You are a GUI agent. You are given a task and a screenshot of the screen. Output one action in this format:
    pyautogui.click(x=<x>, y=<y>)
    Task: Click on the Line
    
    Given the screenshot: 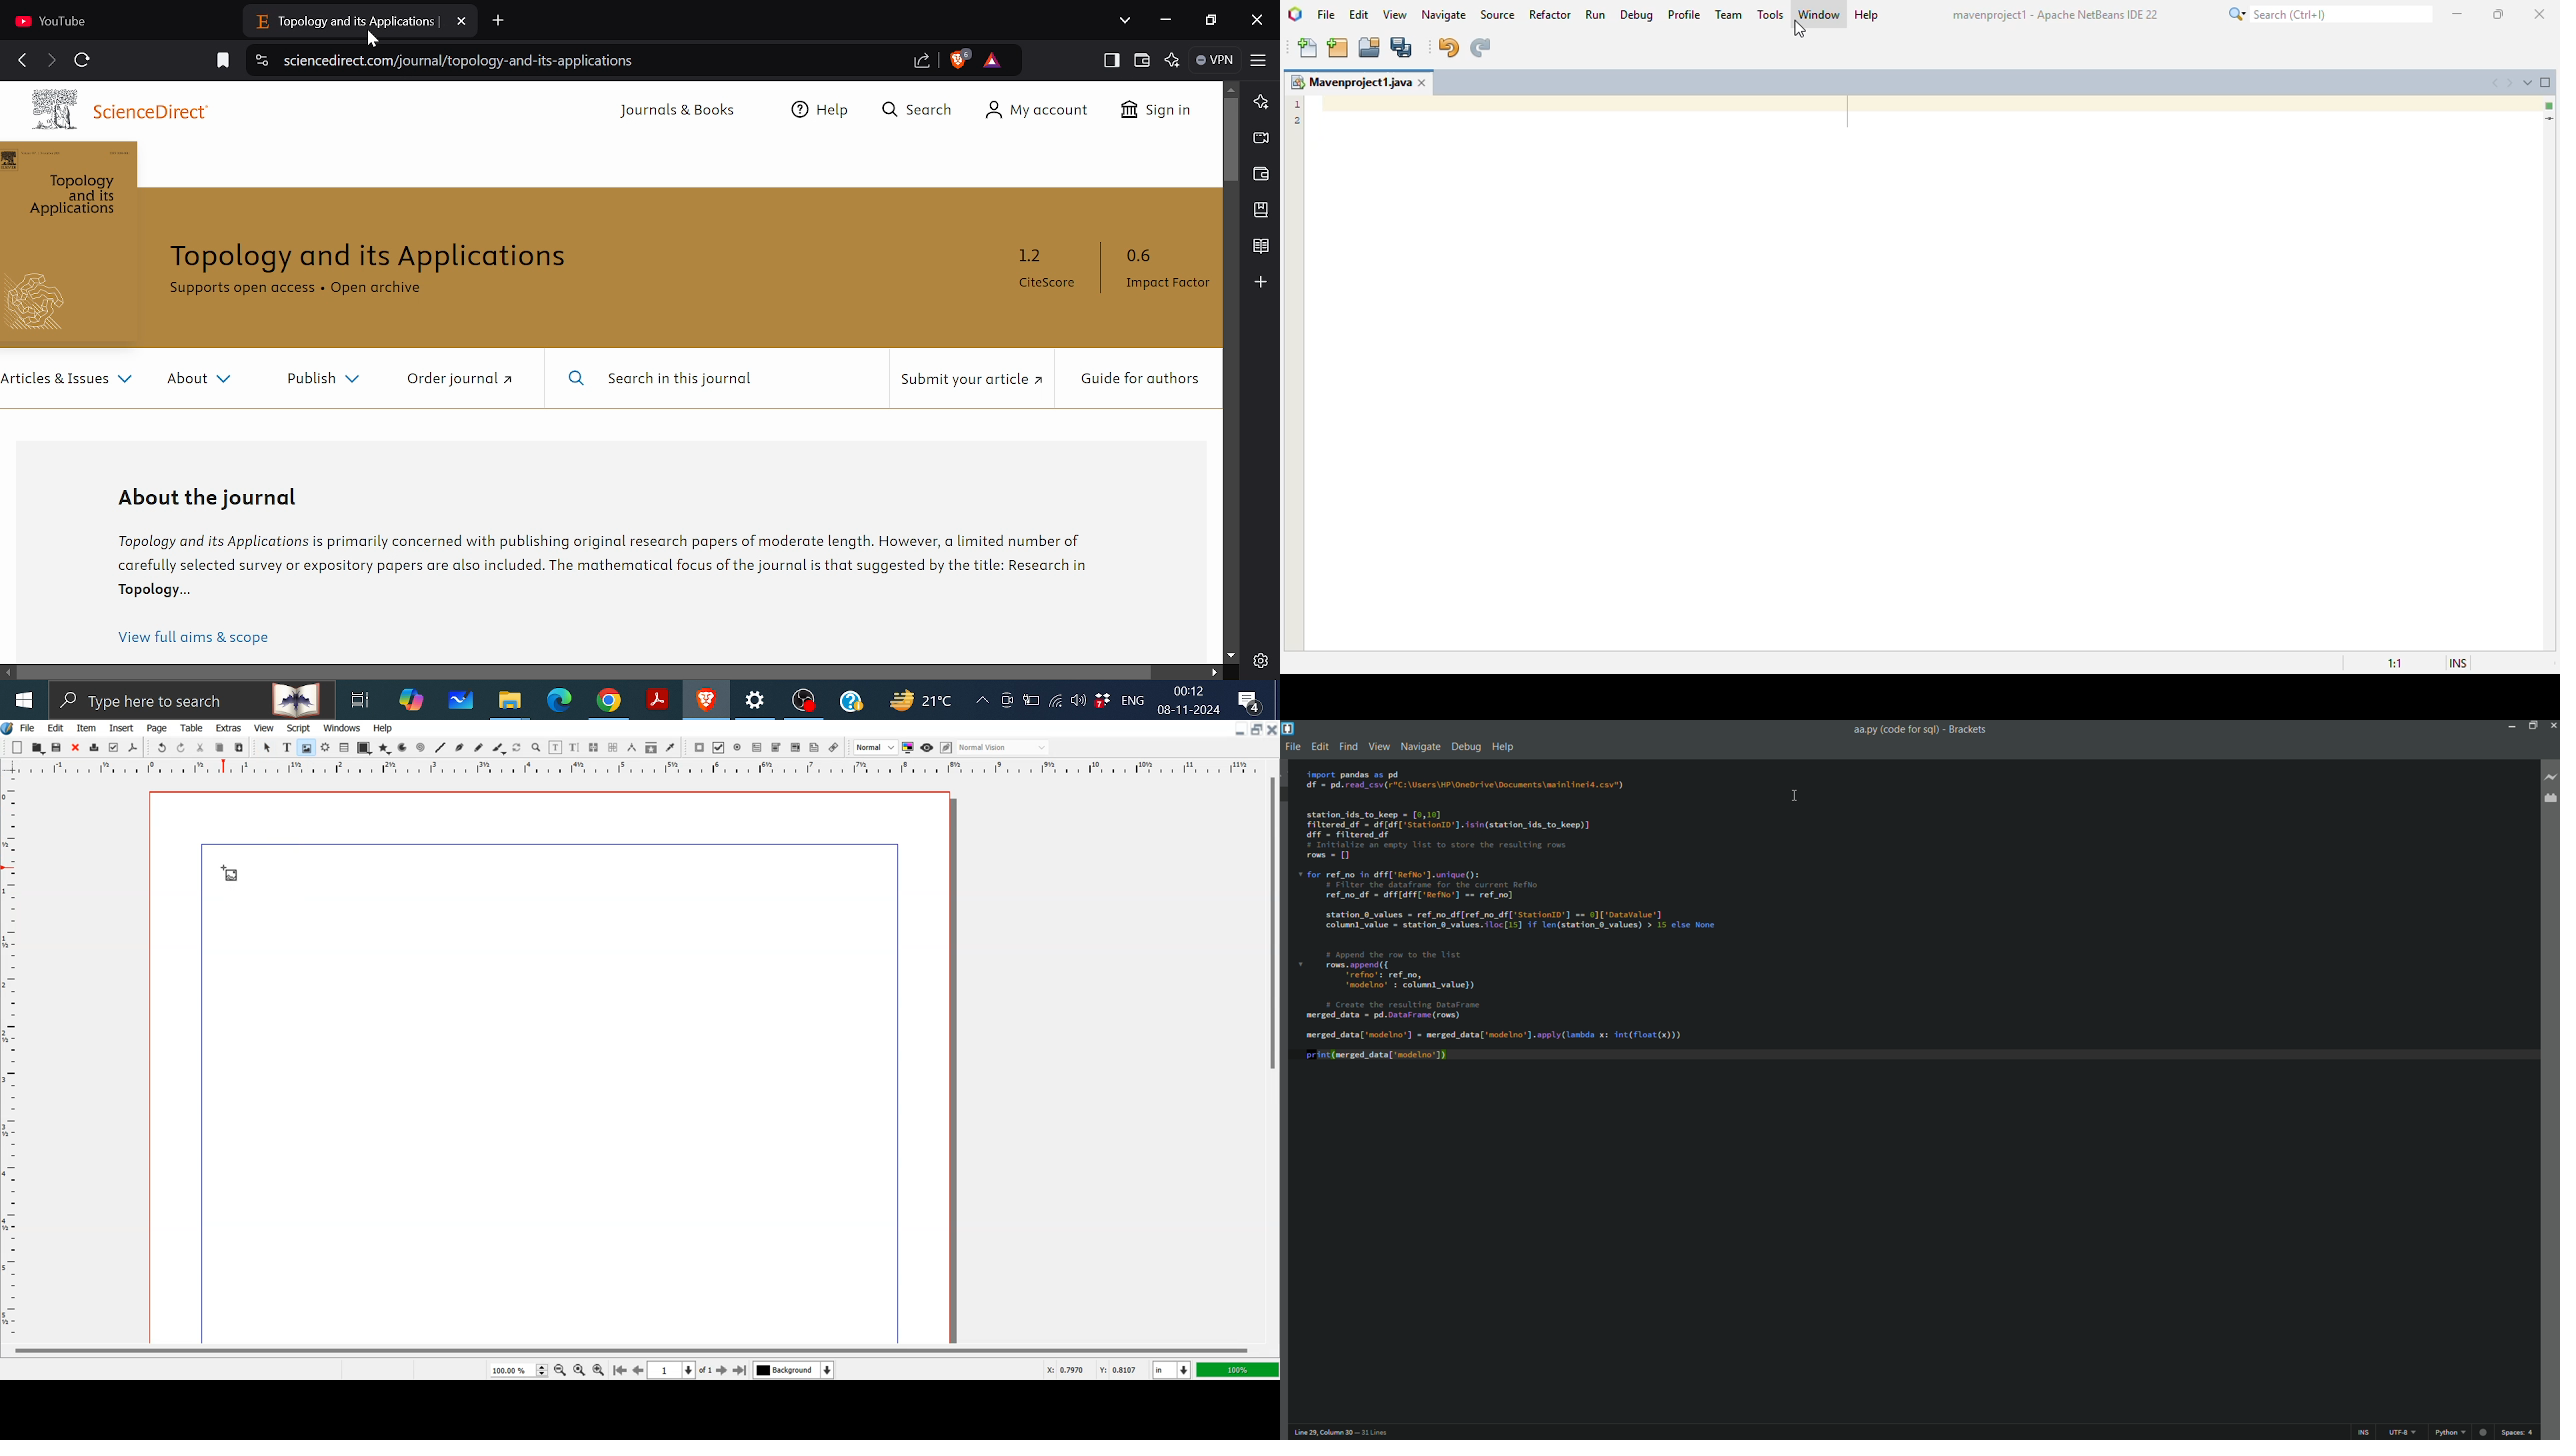 What is the action you would take?
    pyautogui.click(x=441, y=747)
    